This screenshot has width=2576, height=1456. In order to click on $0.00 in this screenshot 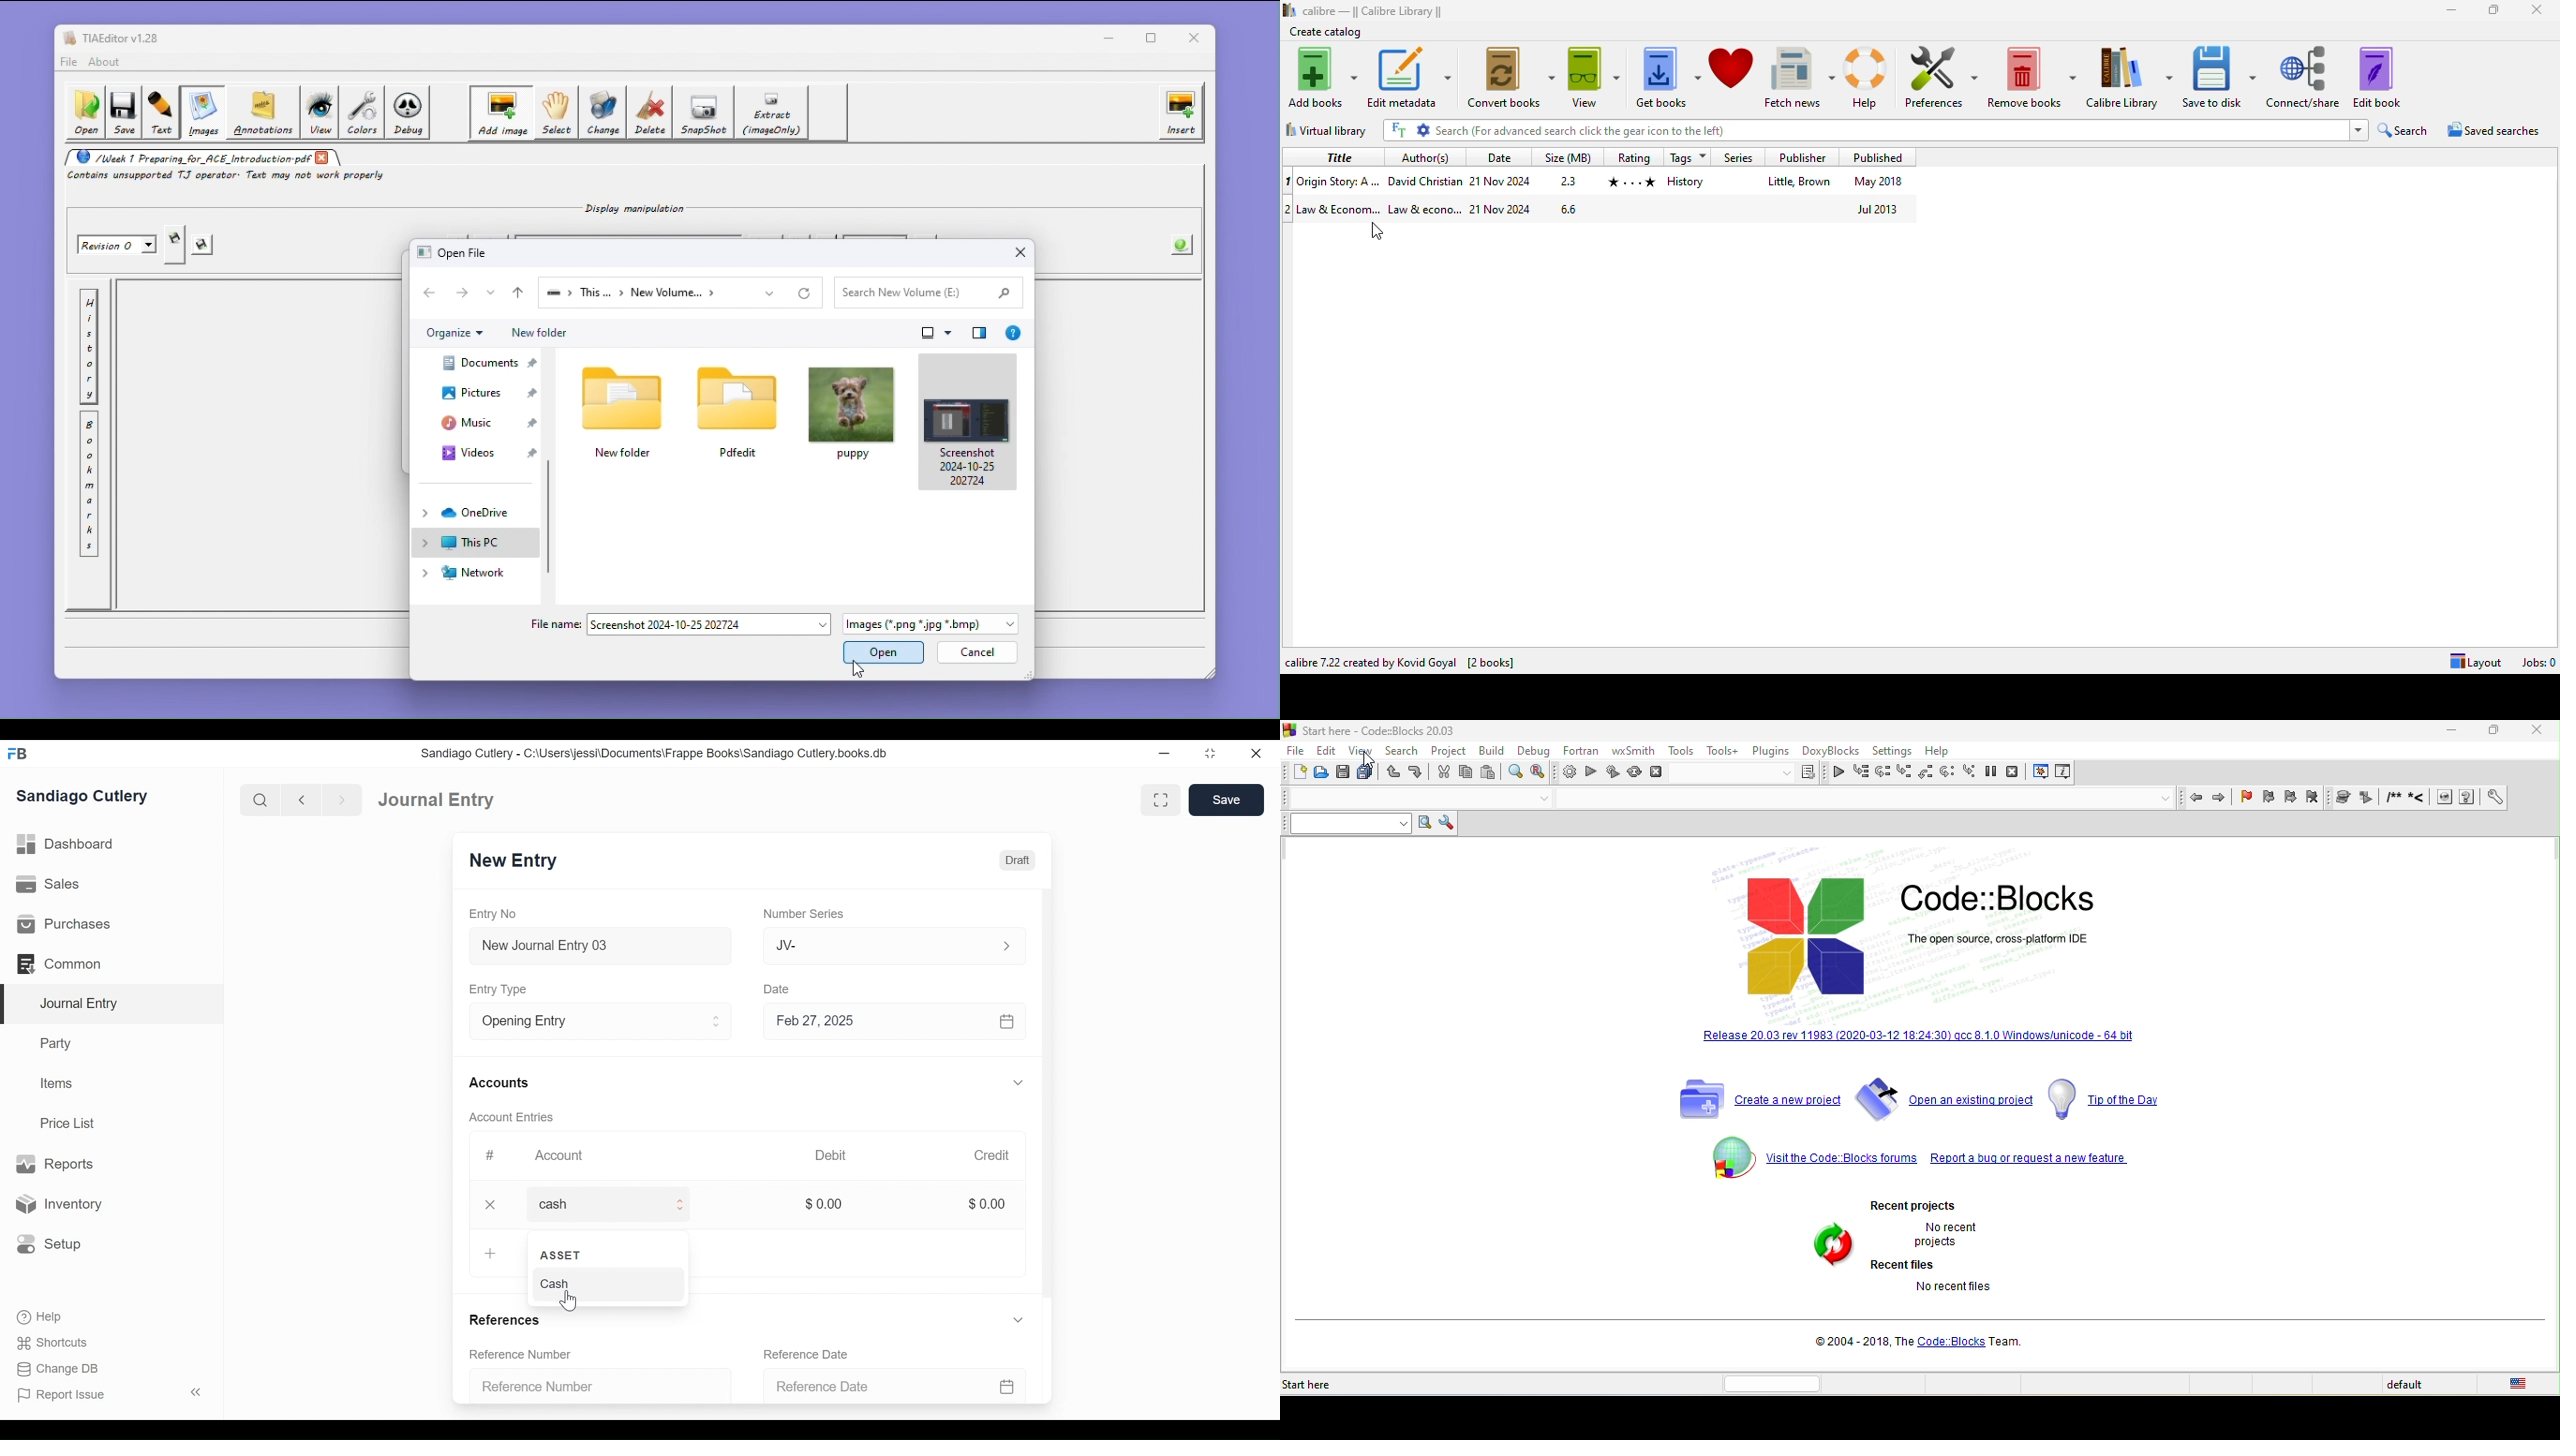, I will do `click(825, 1203)`.